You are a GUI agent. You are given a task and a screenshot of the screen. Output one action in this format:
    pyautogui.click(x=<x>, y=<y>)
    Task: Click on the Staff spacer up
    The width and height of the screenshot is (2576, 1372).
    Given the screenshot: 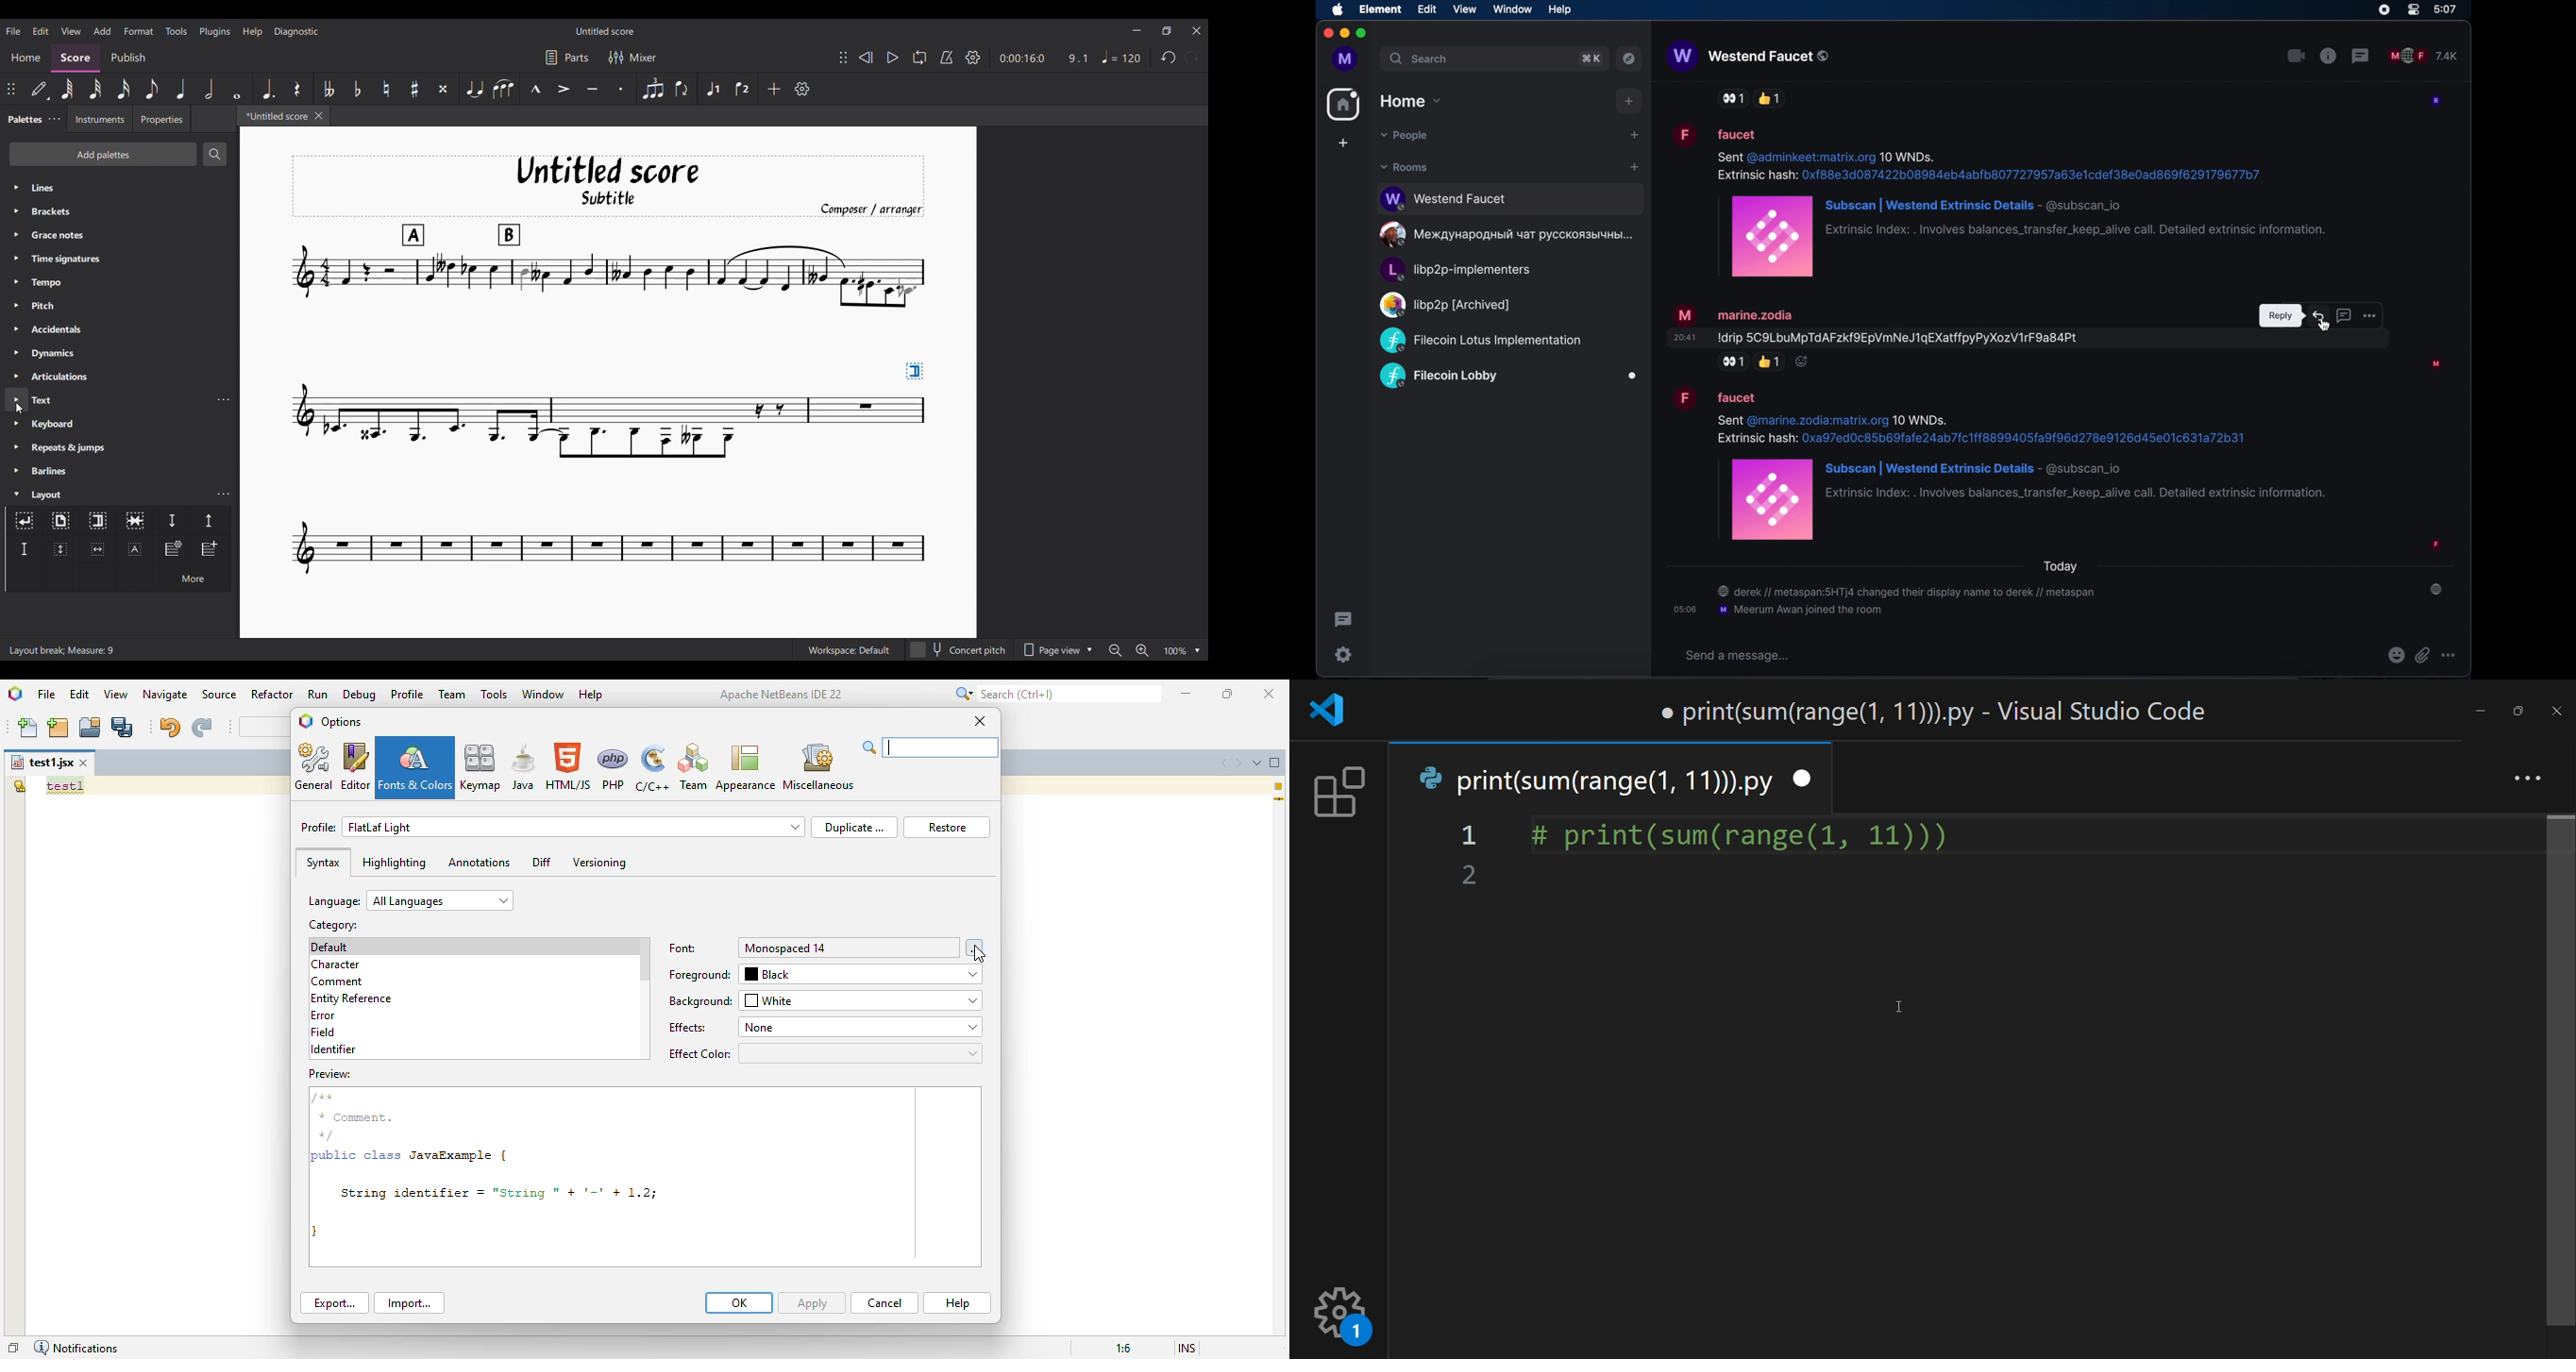 What is the action you would take?
    pyautogui.click(x=210, y=520)
    